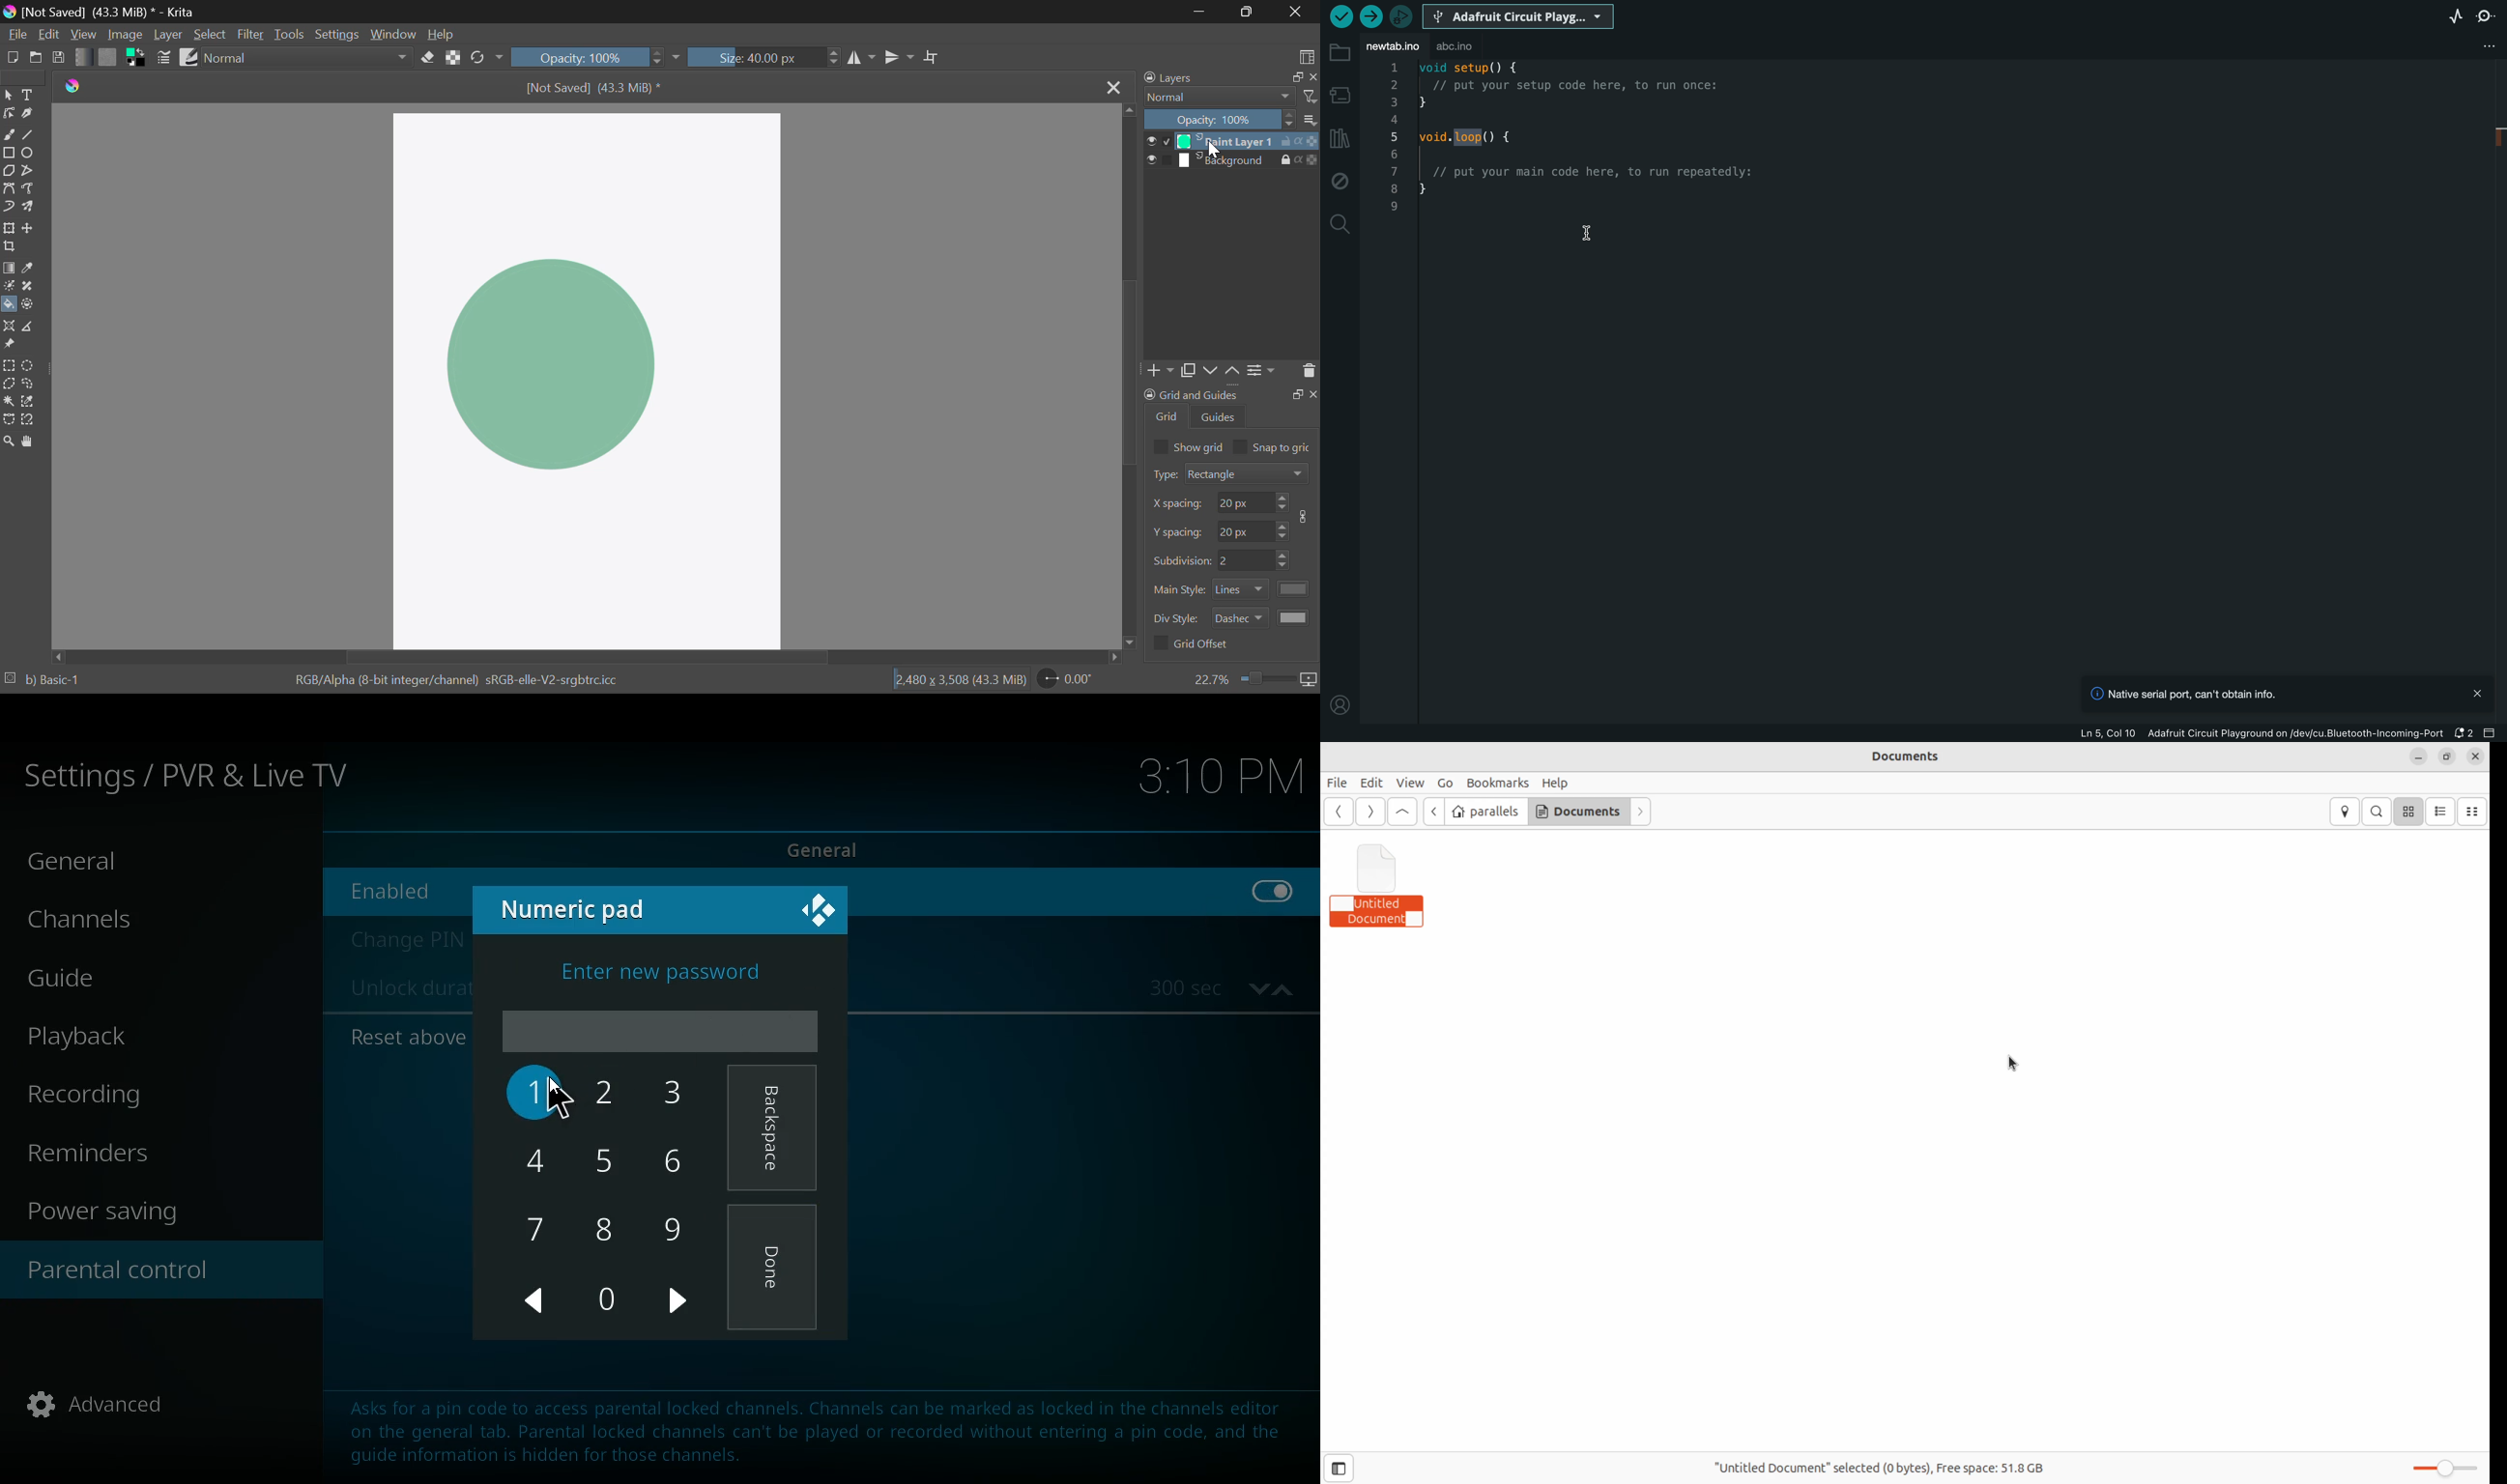  Describe the element at coordinates (536, 1158) in the screenshot. I see `4` at that location.